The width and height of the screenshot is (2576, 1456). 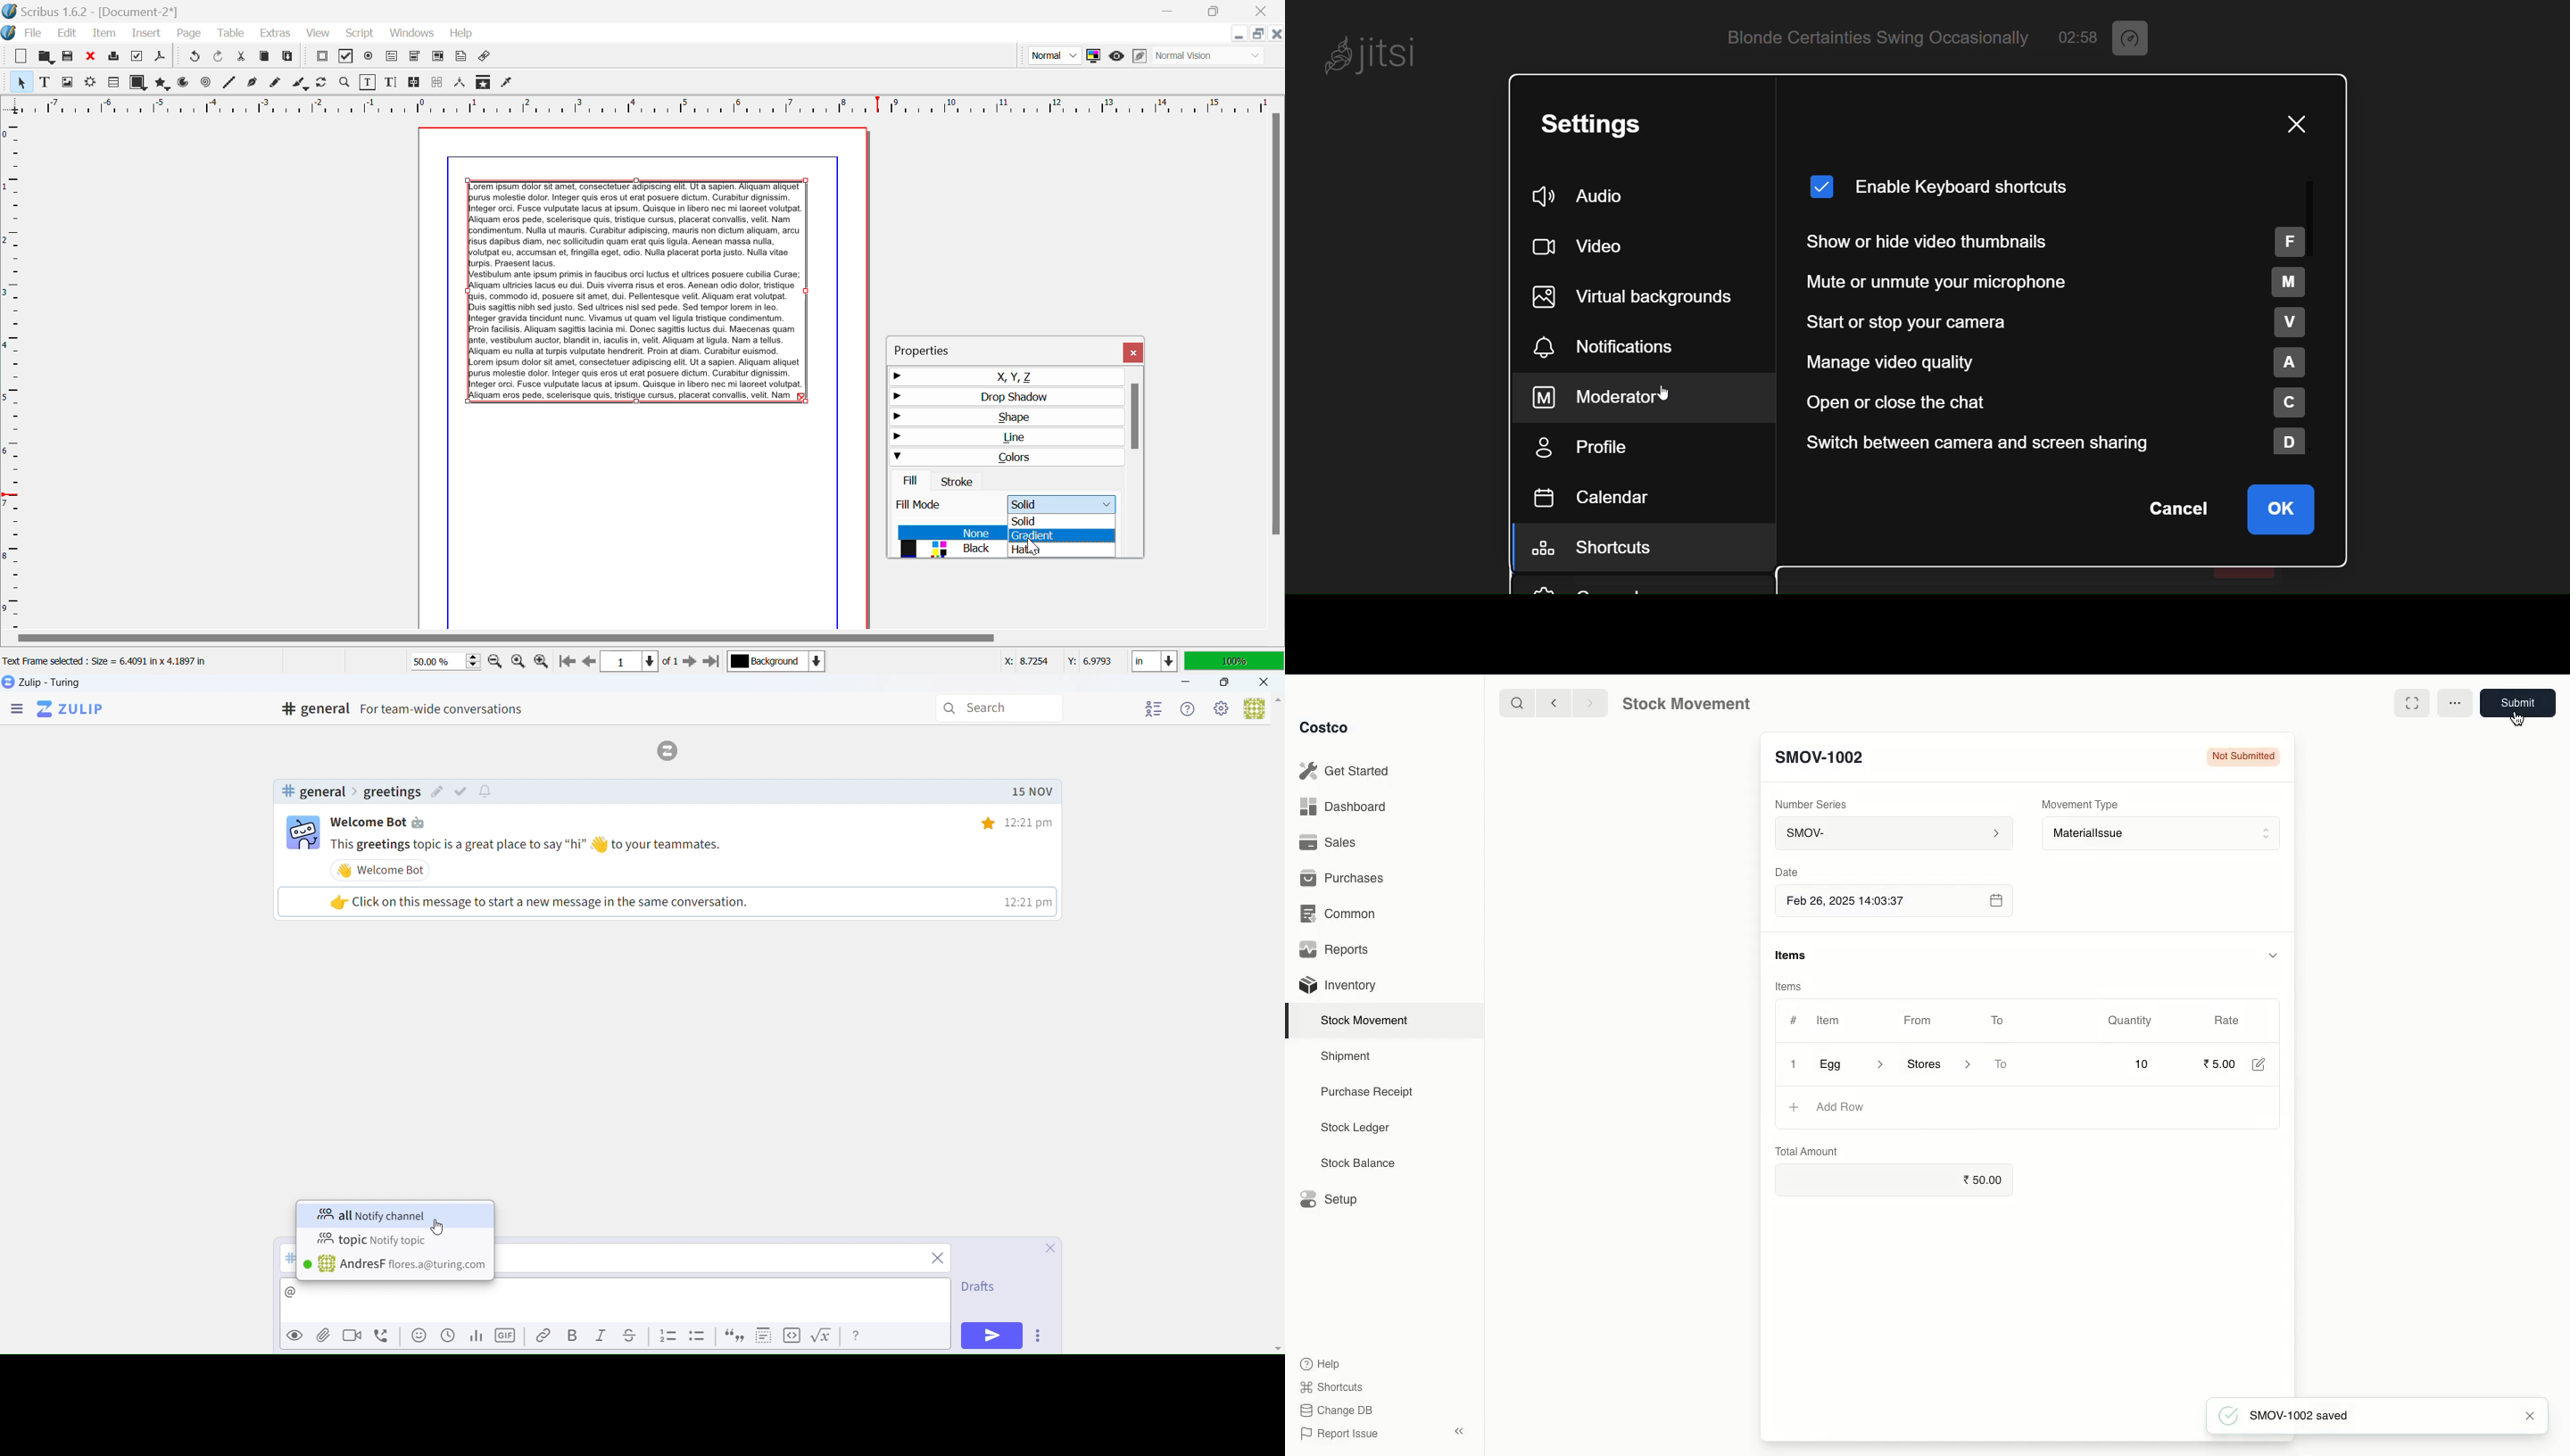 What do you see at coordinates (384, 870) in the screenshot?
I see `welcome bot` at bounding box center [384, 870].